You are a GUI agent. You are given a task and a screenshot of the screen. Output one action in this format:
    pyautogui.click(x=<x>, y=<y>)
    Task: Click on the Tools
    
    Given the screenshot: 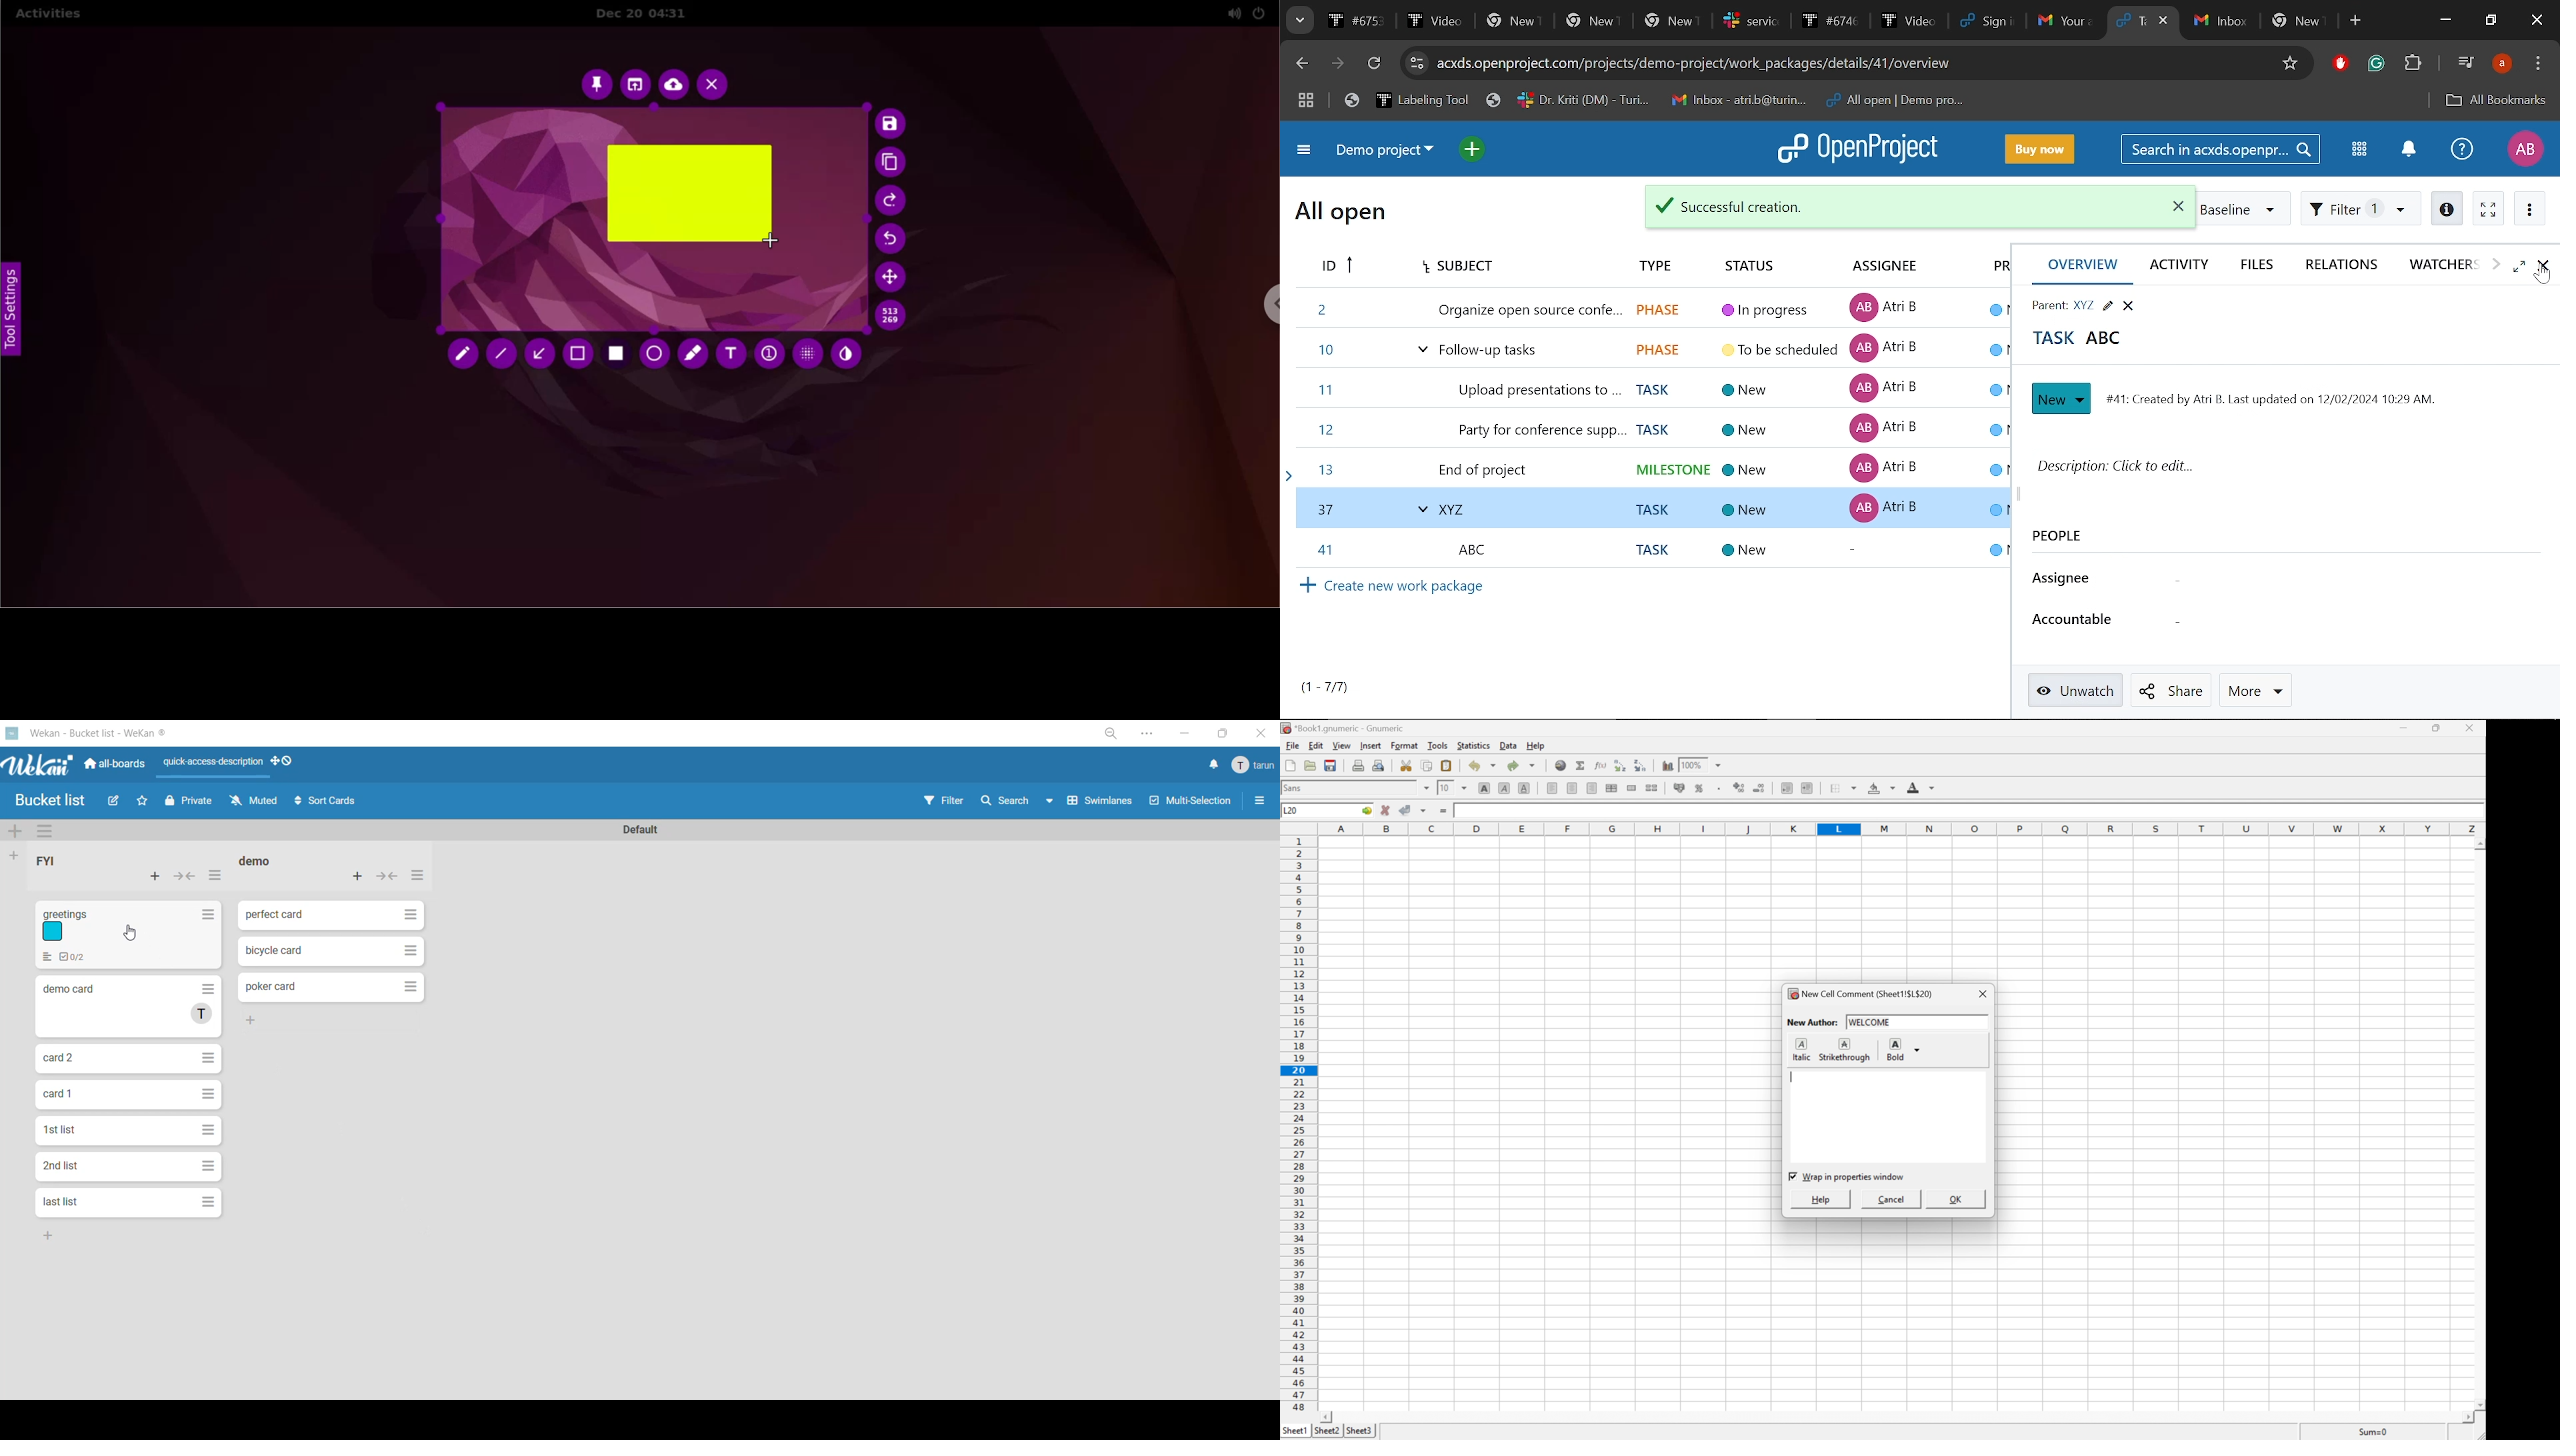 What is the action you would take?
    pyautogui.click(x=1437, y=744)
    